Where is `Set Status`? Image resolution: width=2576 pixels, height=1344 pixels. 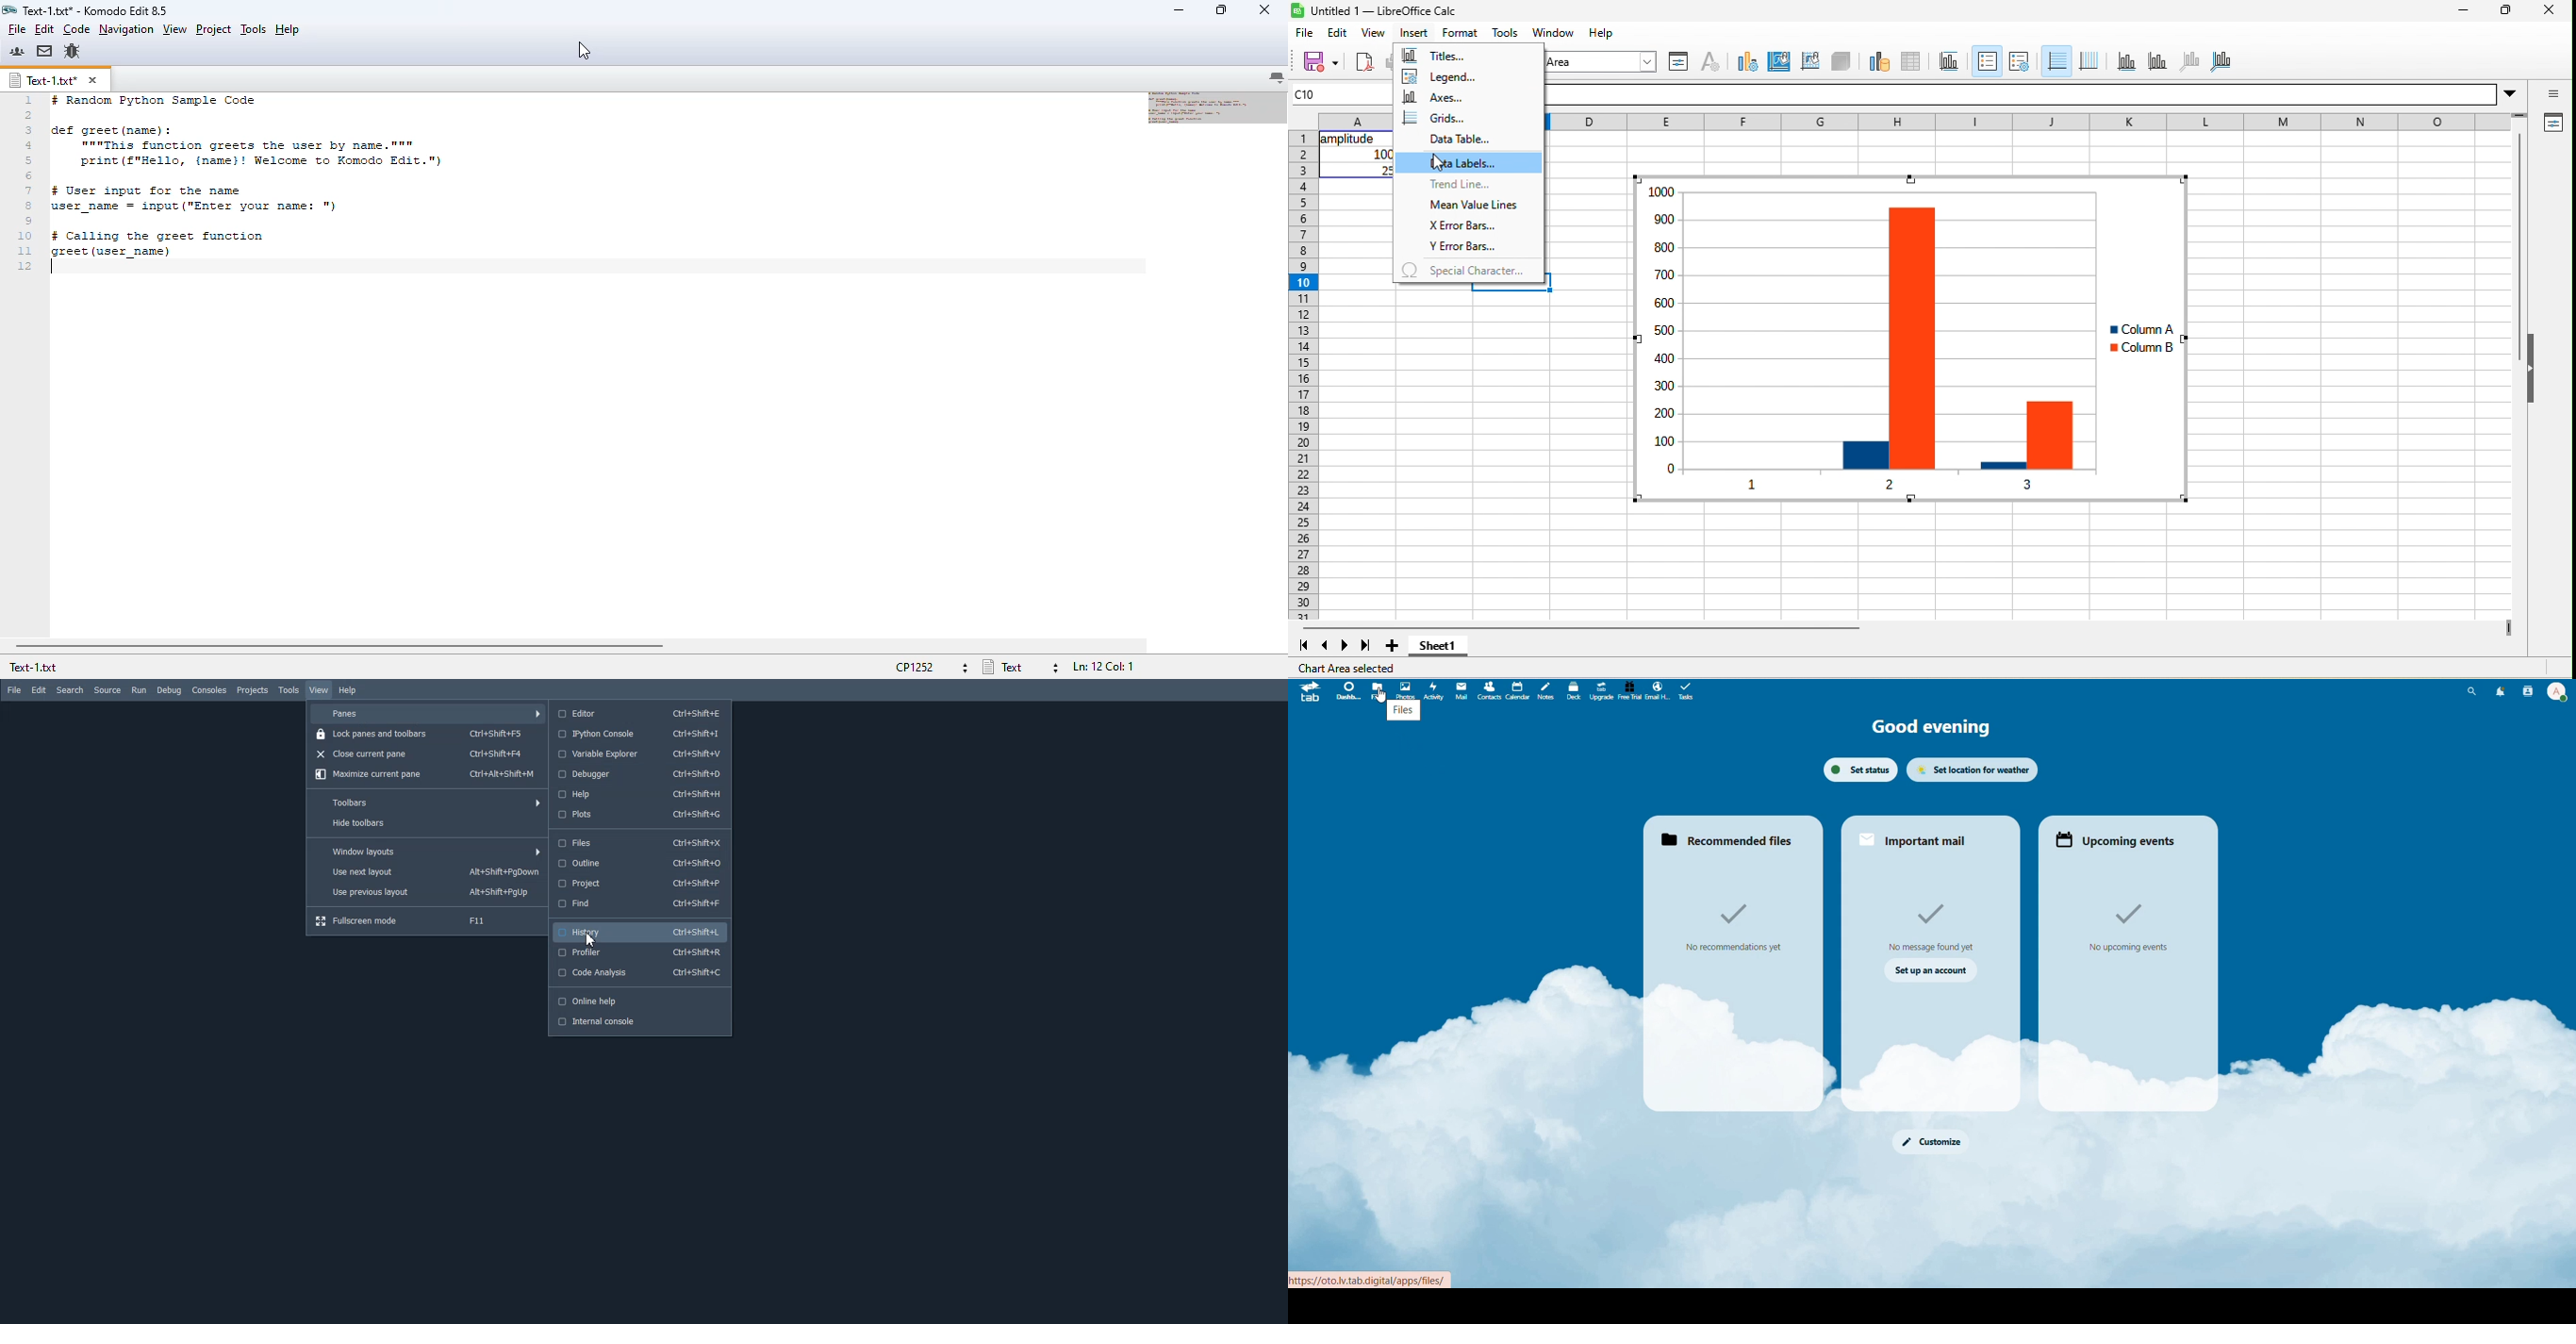 Set Status is located at coordinates (1859, 768).